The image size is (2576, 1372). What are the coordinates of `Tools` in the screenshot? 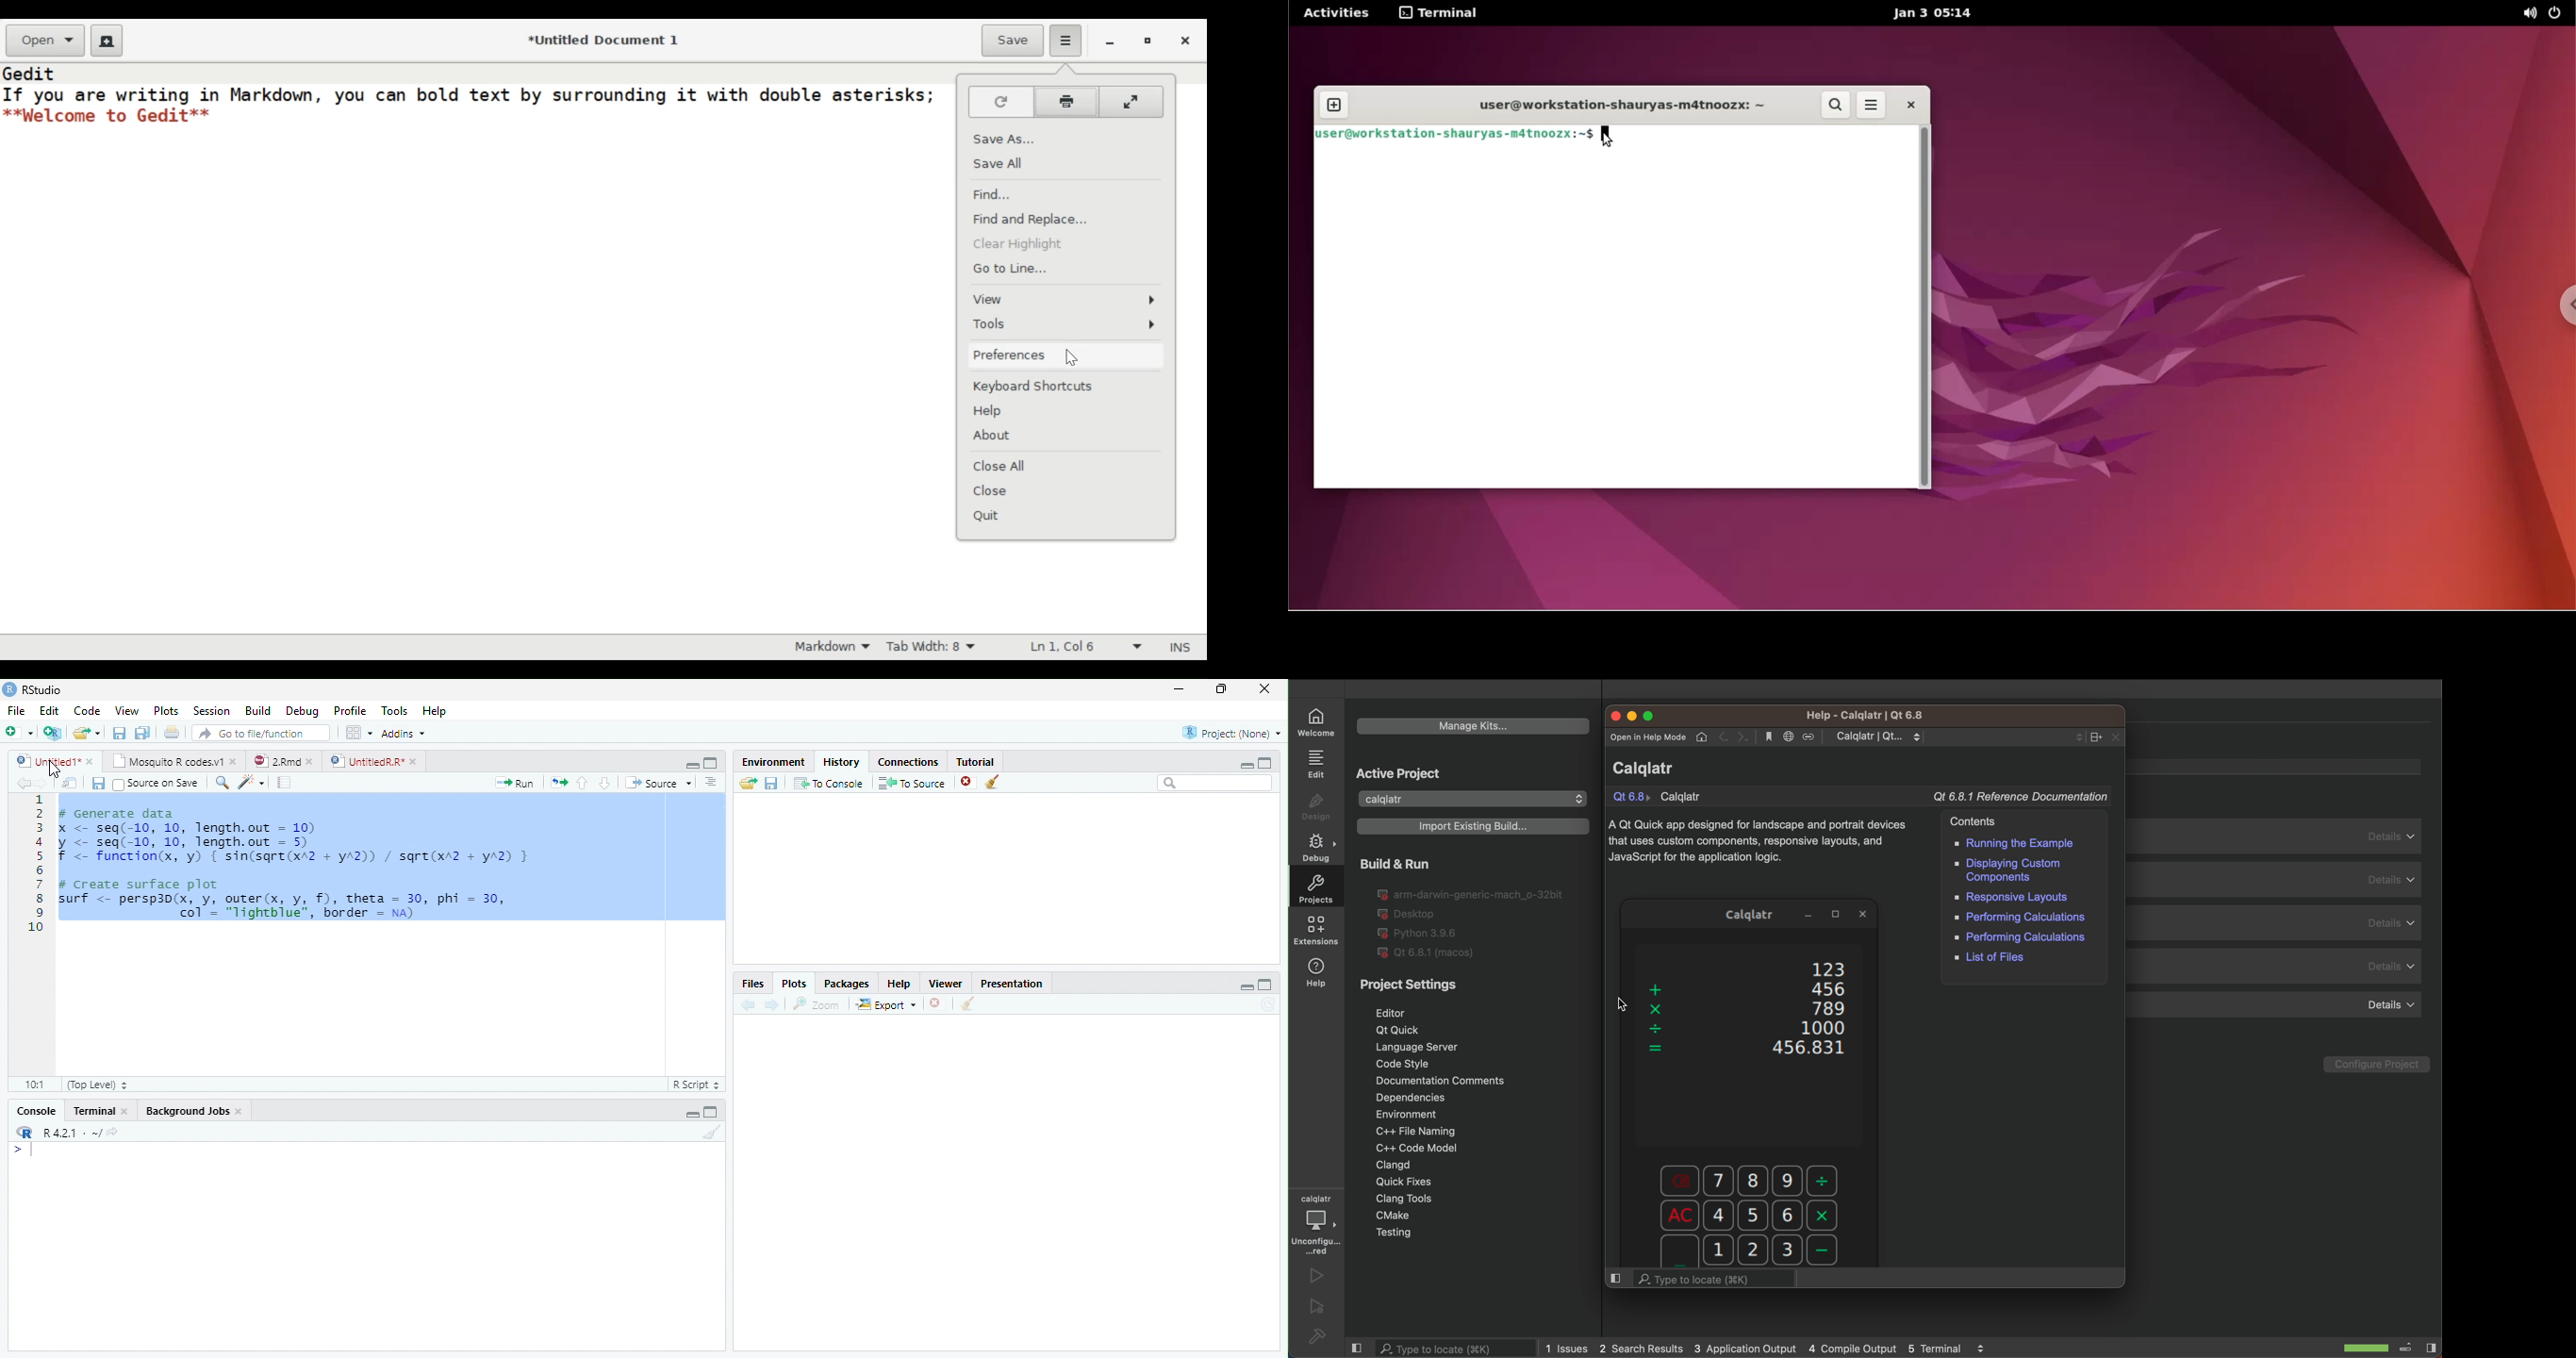 It's located at (392, 709).